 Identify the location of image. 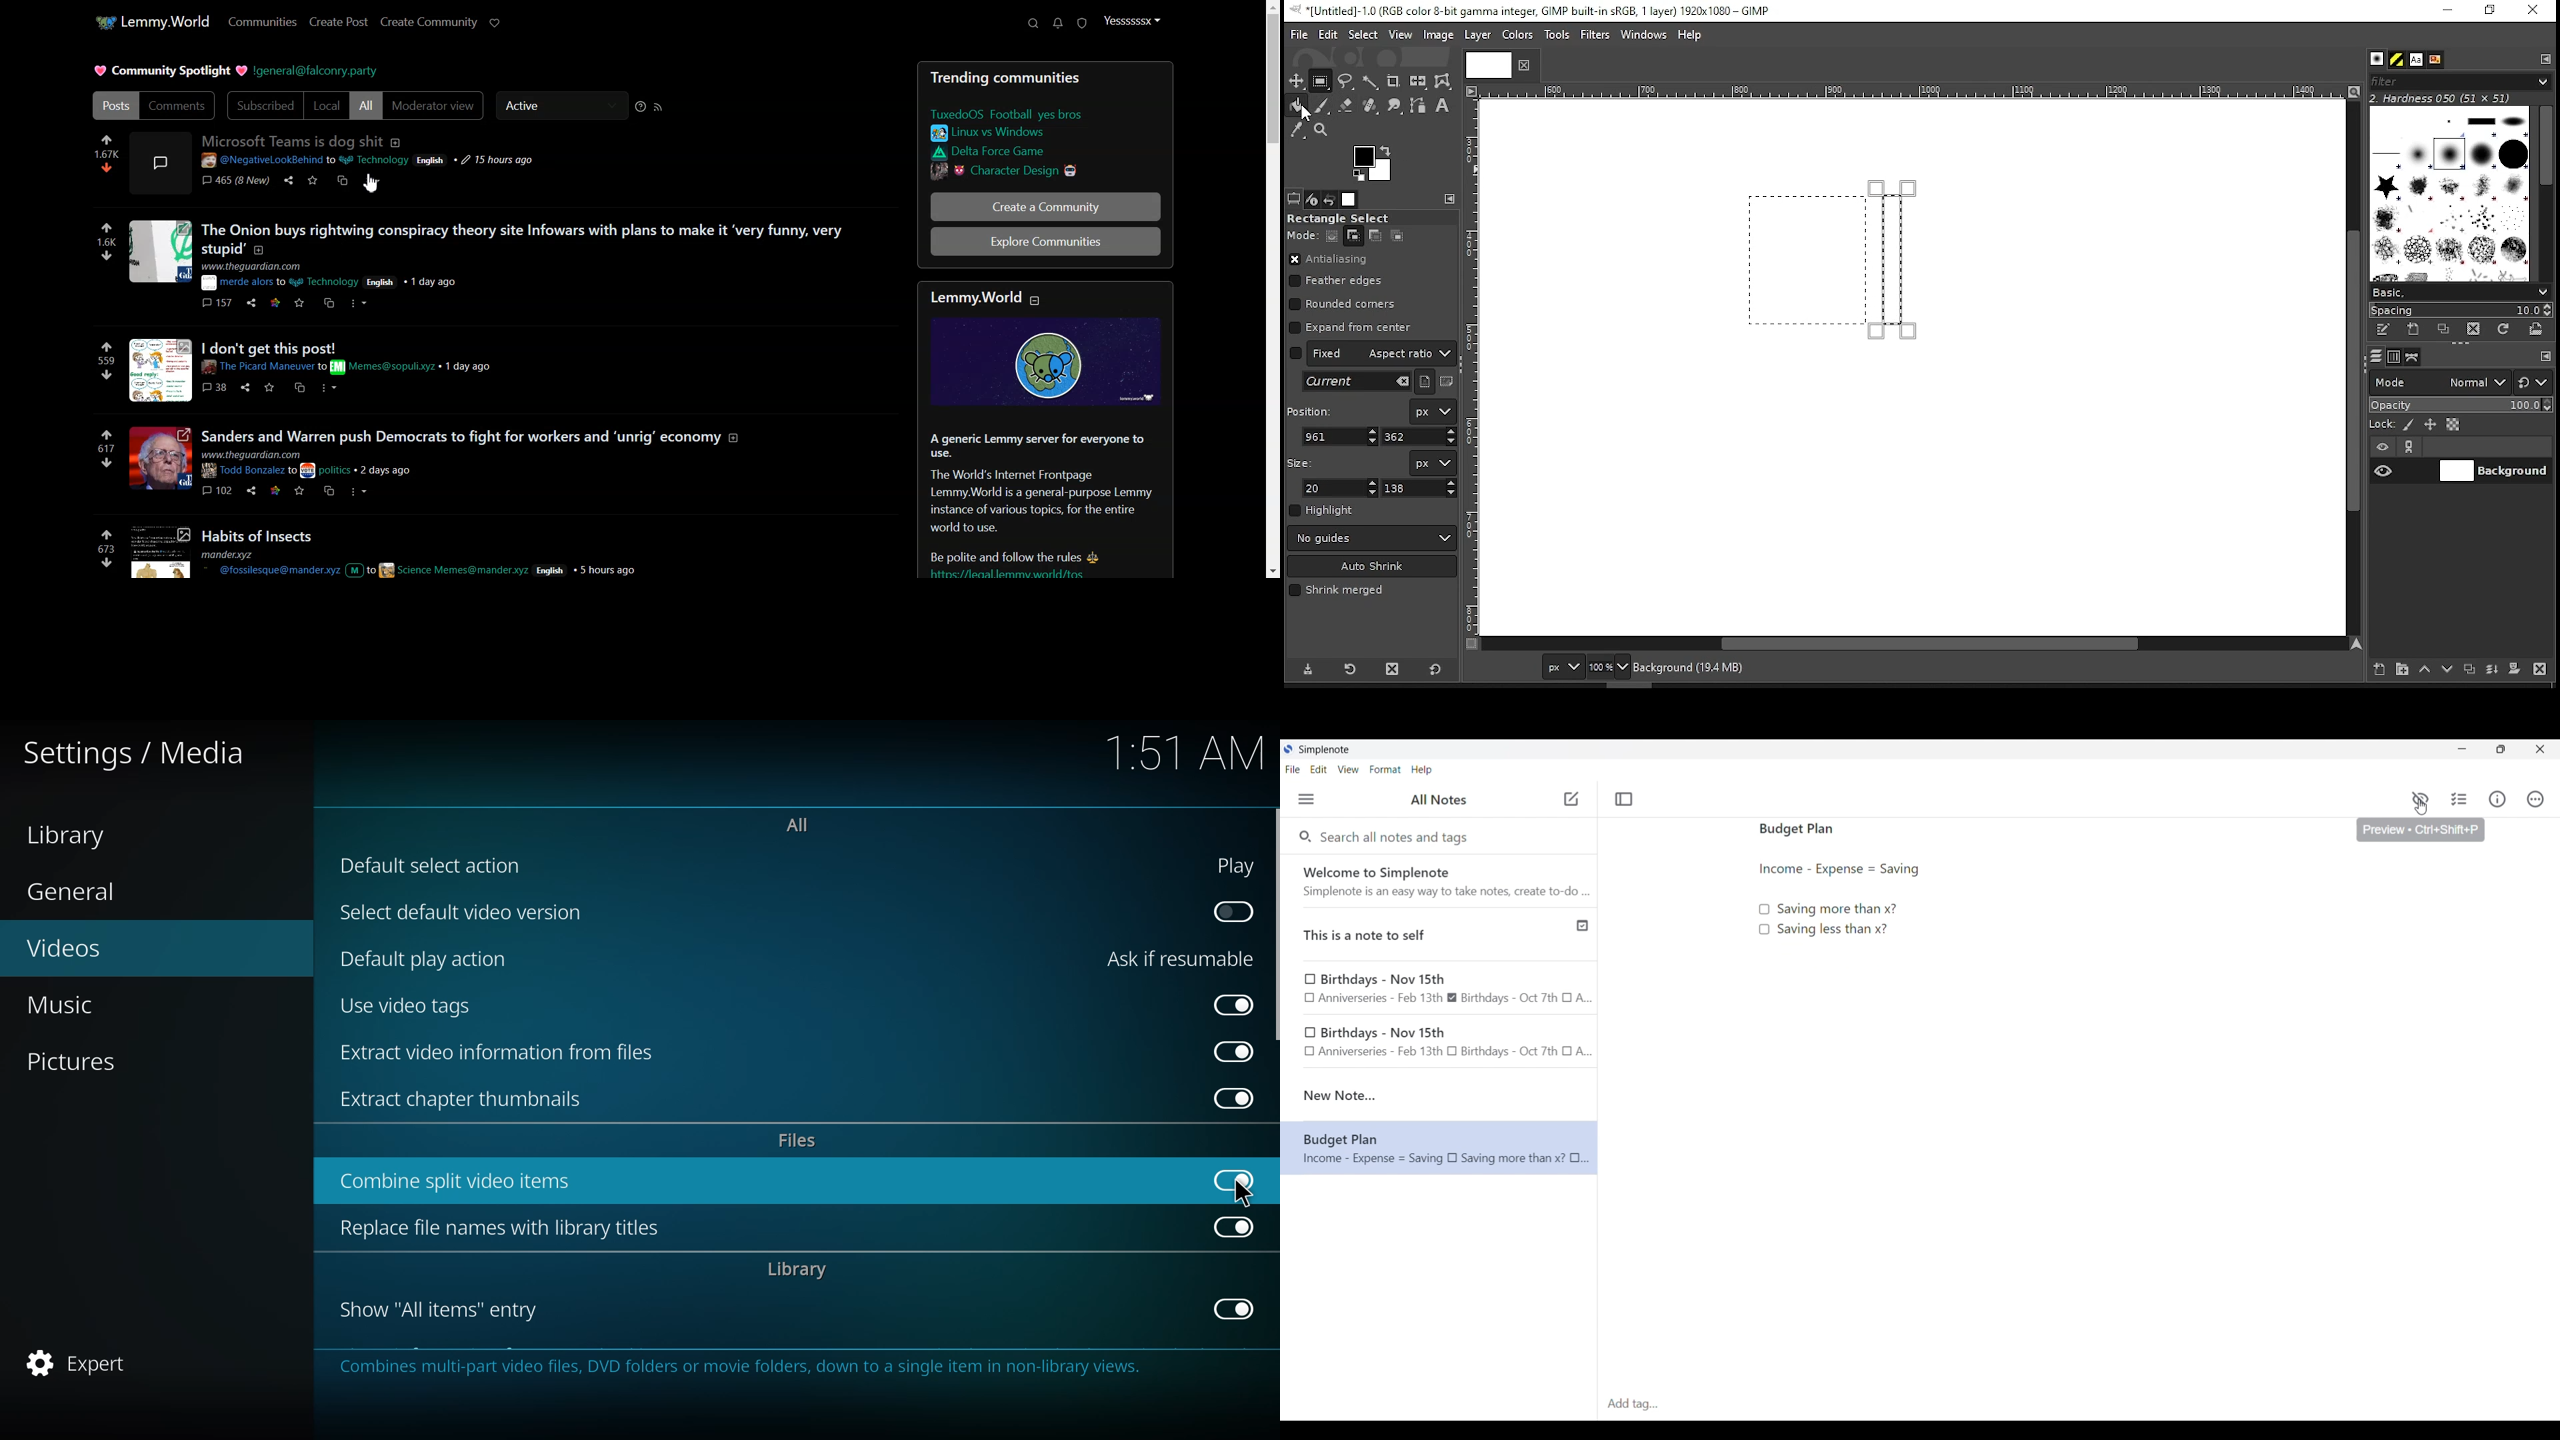
(159, 552).